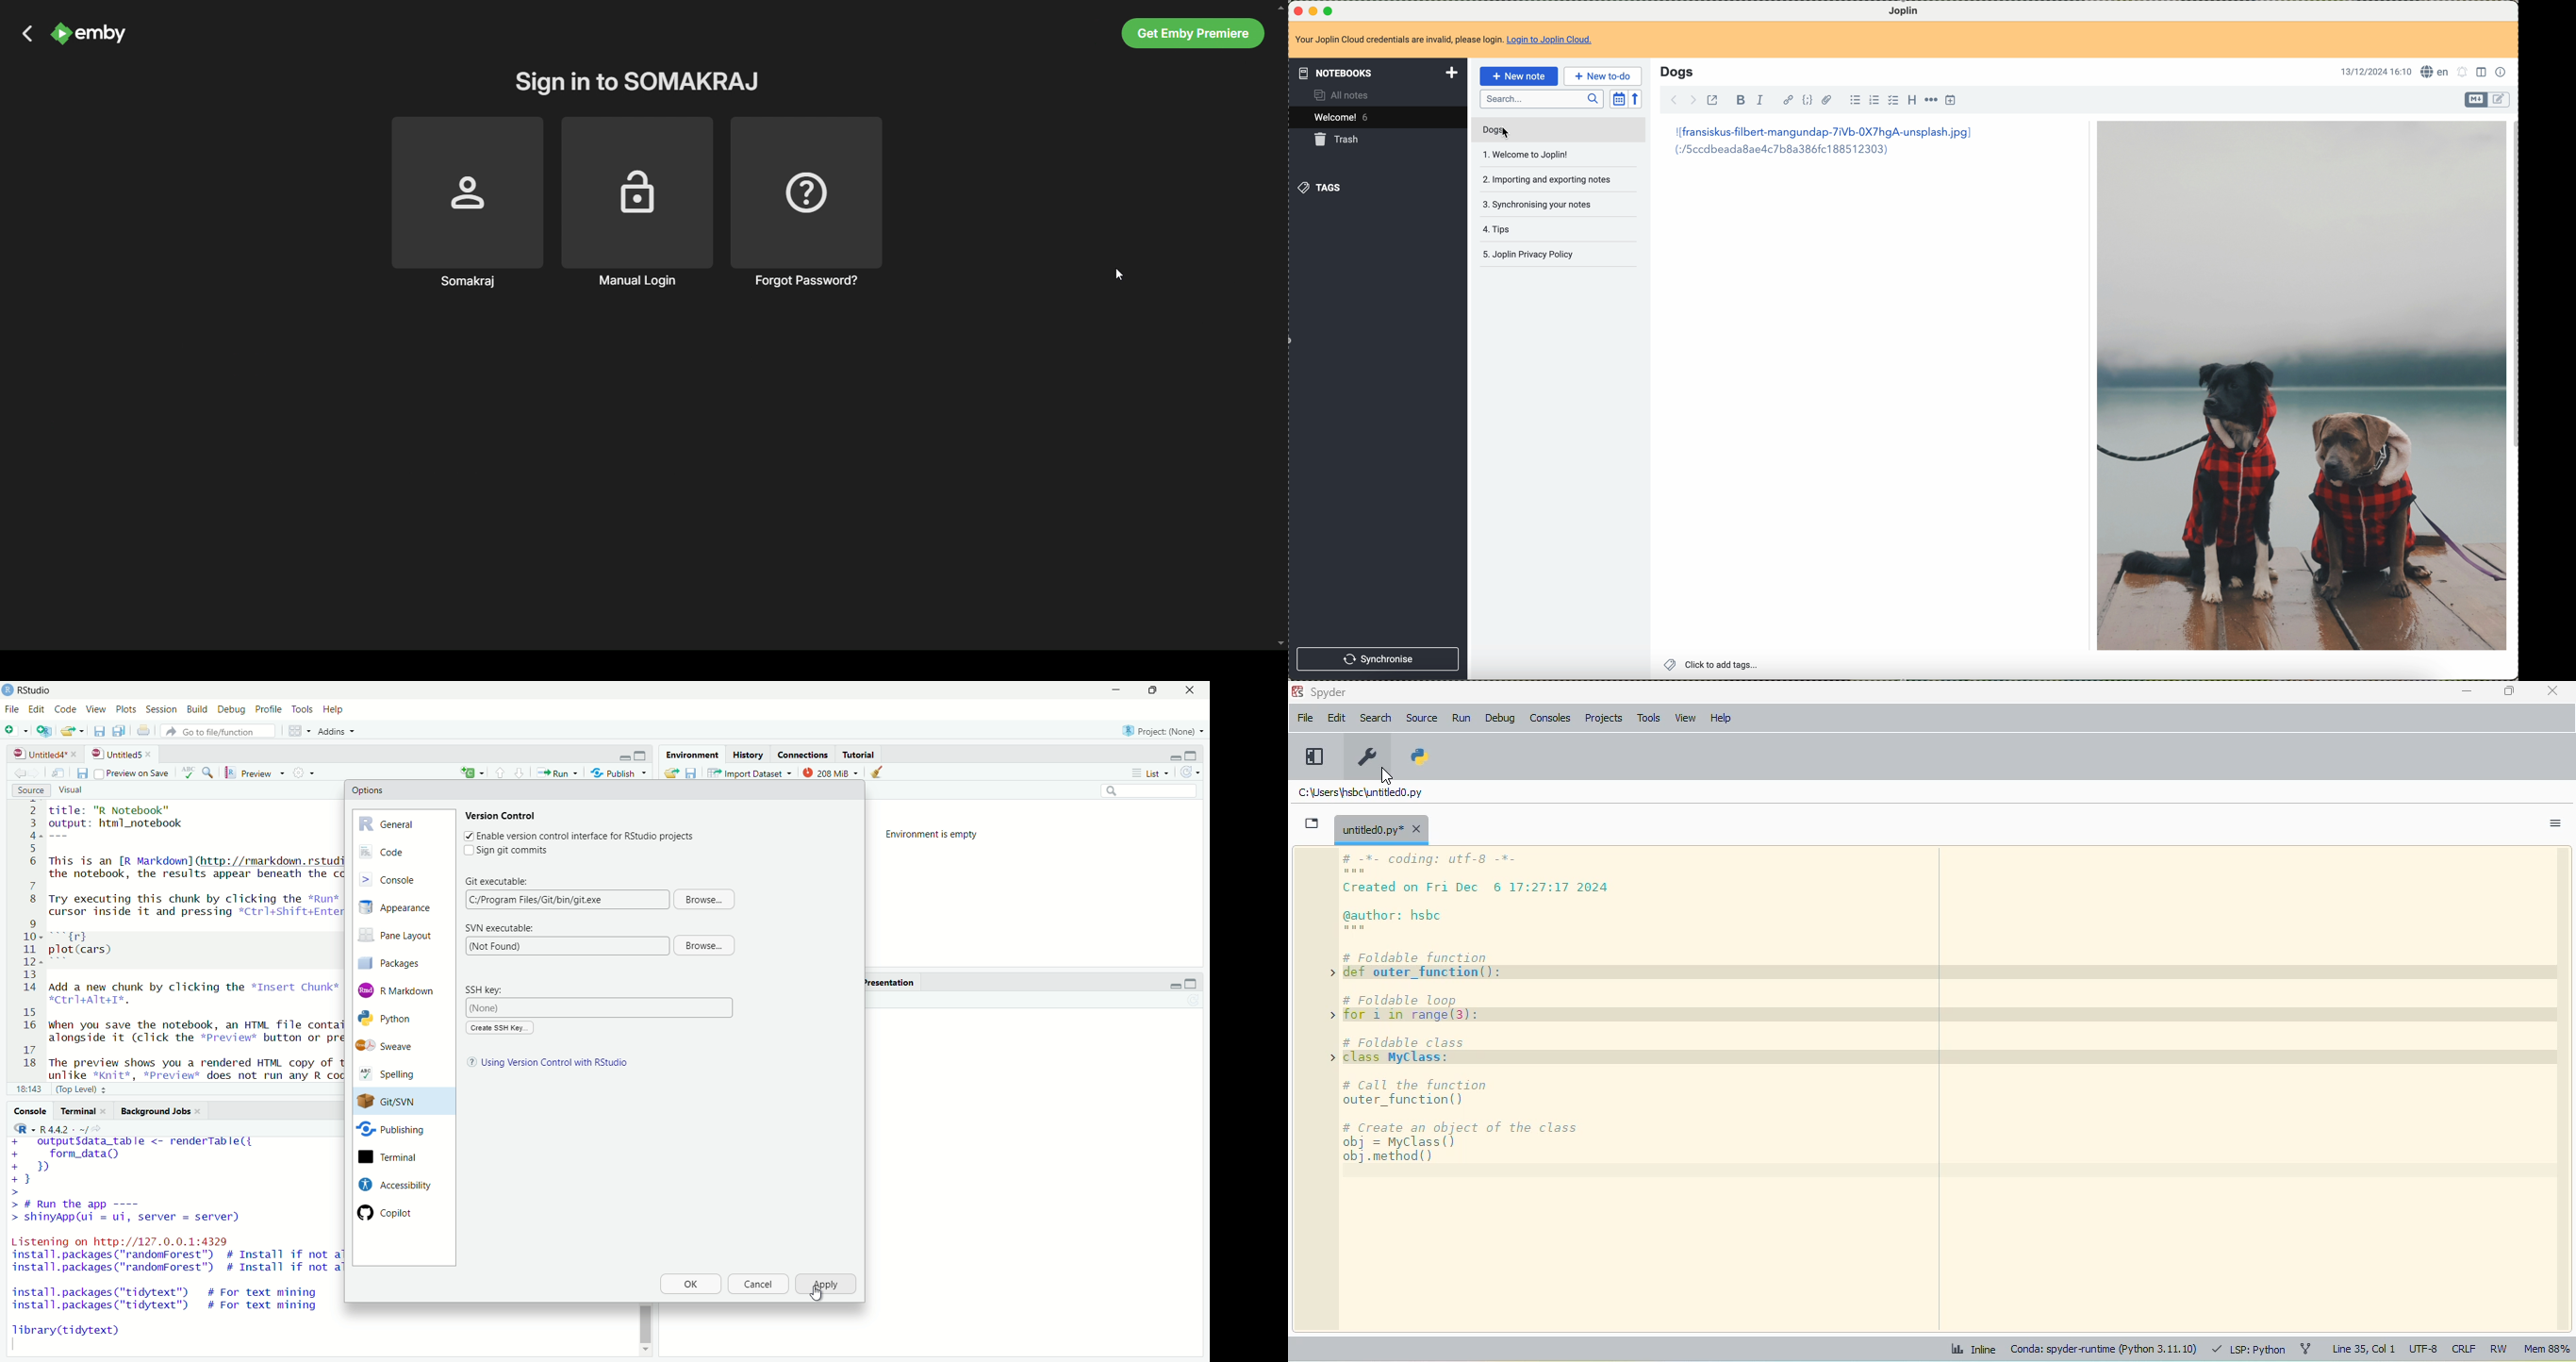 Image resolution: width=2576 pixels, height=1372 pixels. What do you see at coordinates (1358, 792) in the screenshot?
I see `untitled0.py` at bounding box center [1358, 792].